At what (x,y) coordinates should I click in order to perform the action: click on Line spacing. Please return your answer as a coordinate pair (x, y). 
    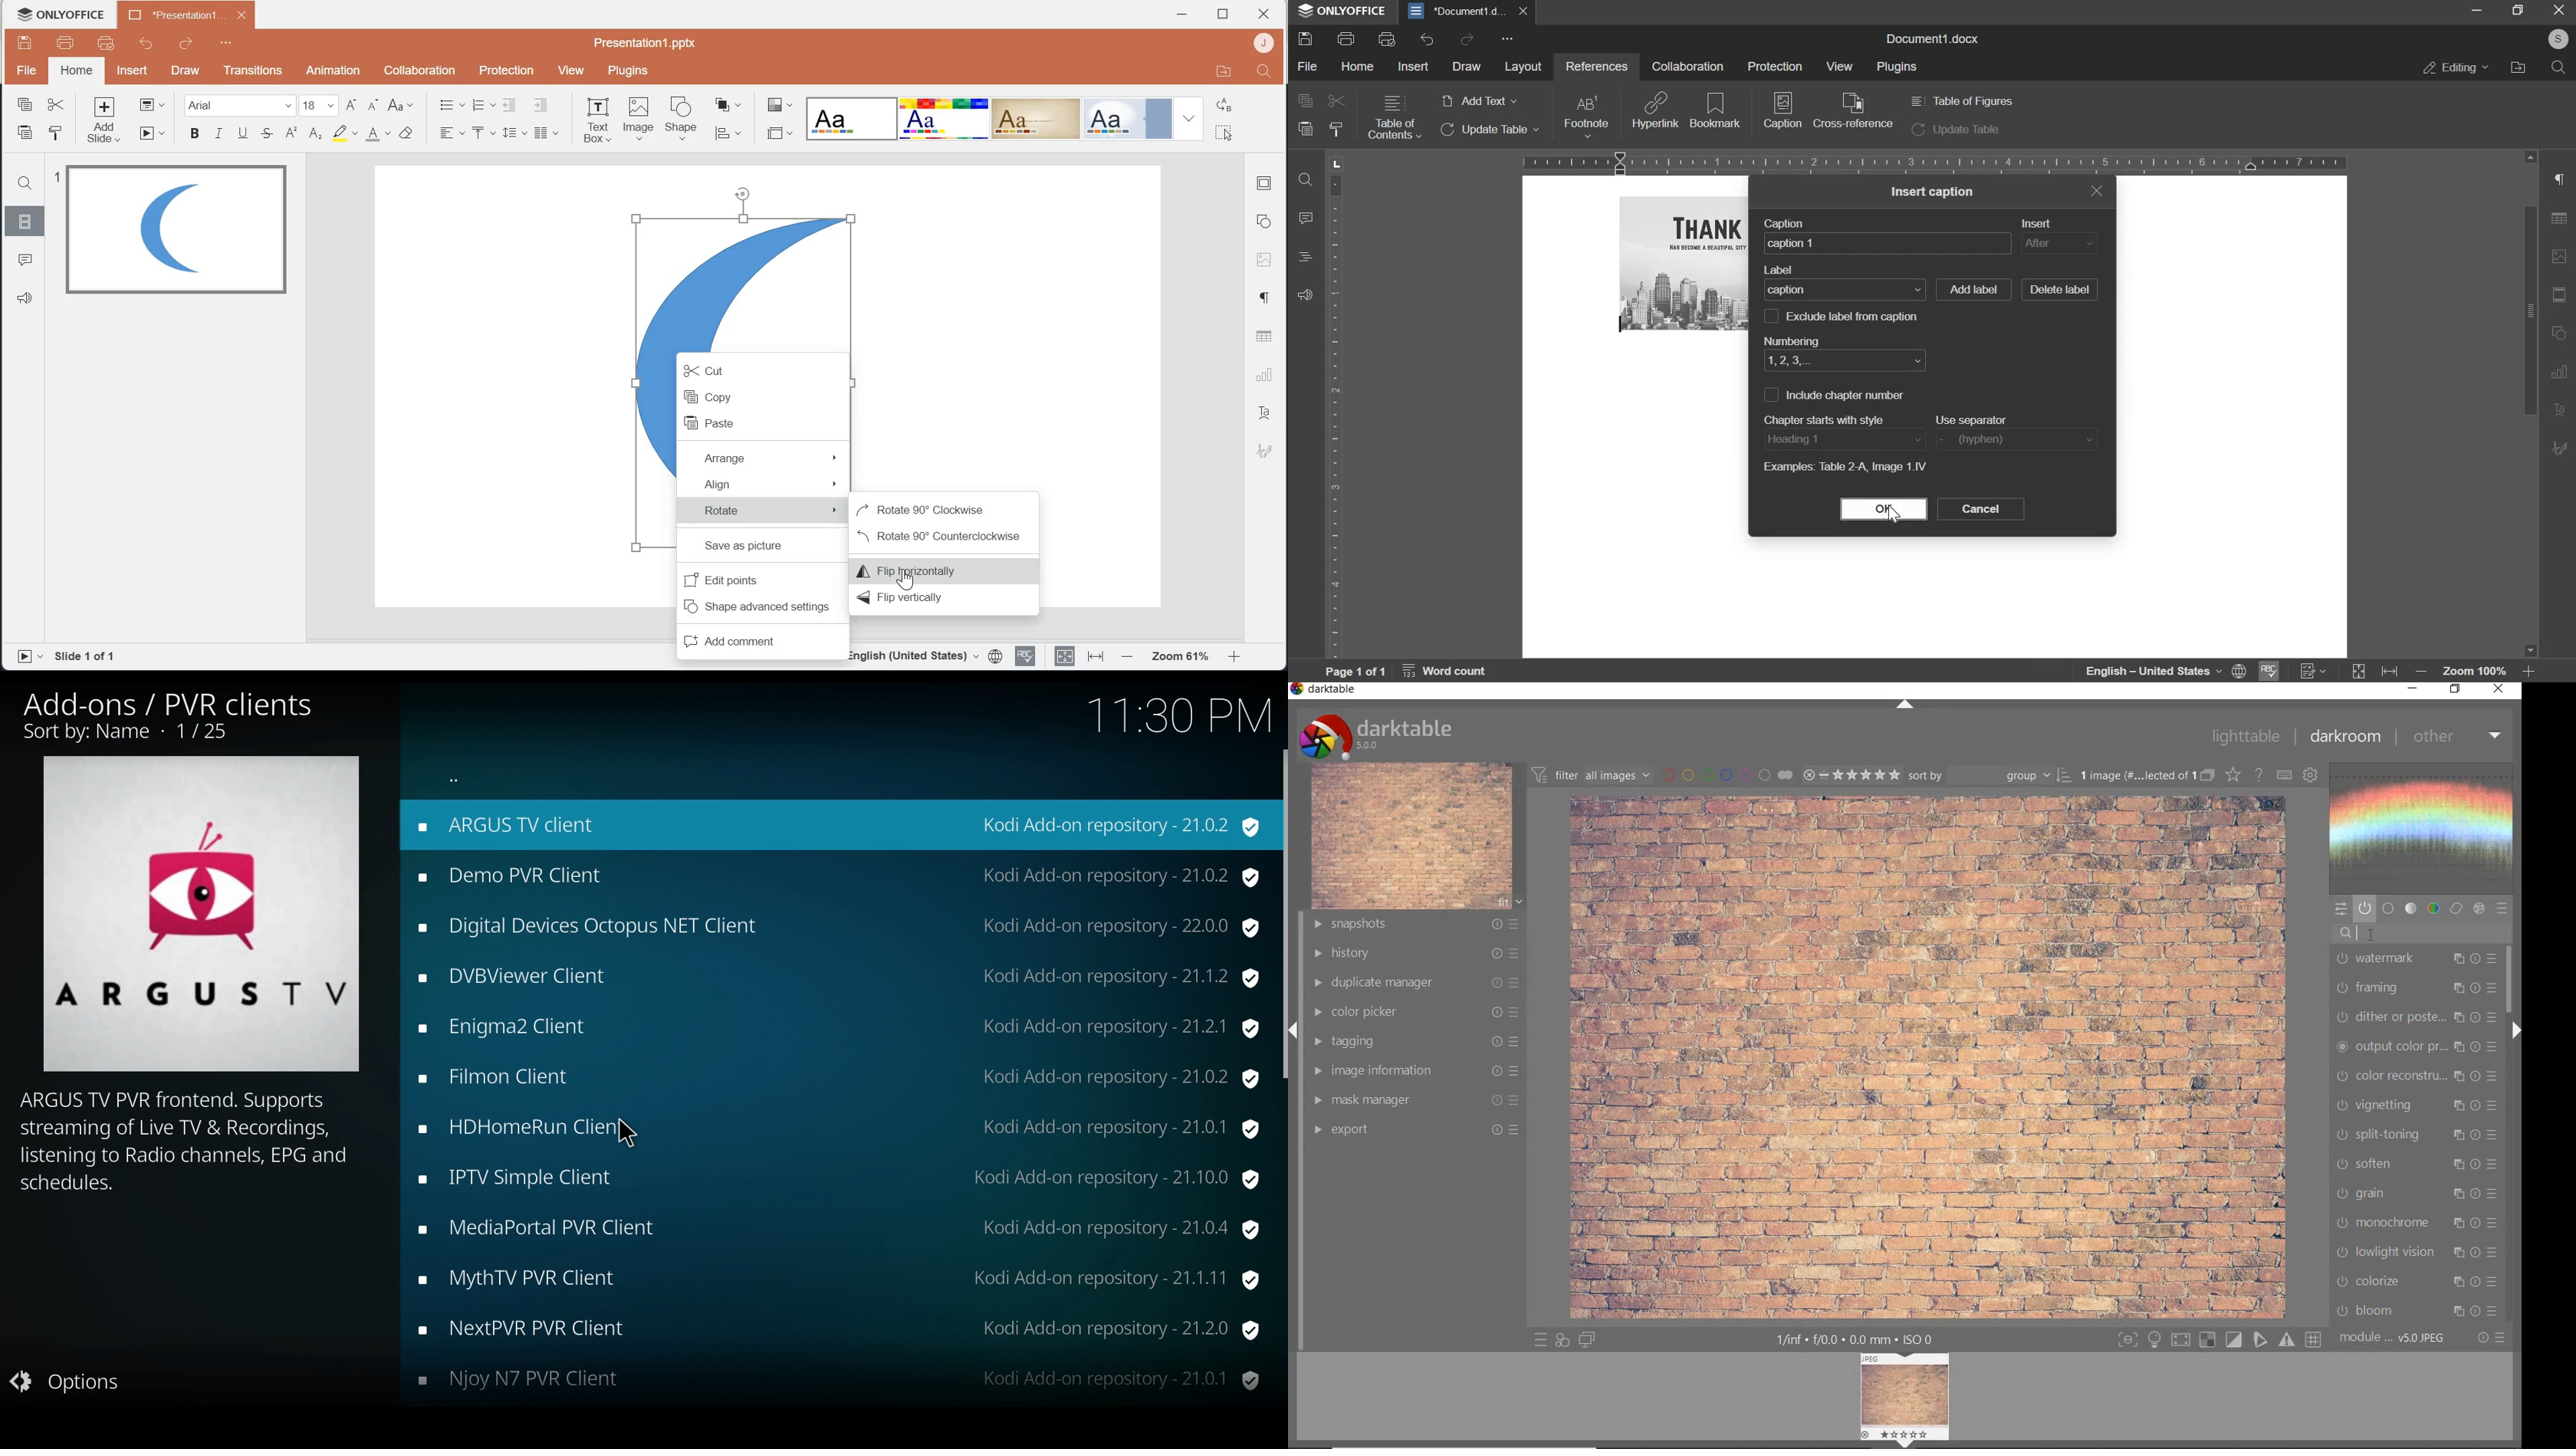
    Looking at the image, I should click on (515, 133).